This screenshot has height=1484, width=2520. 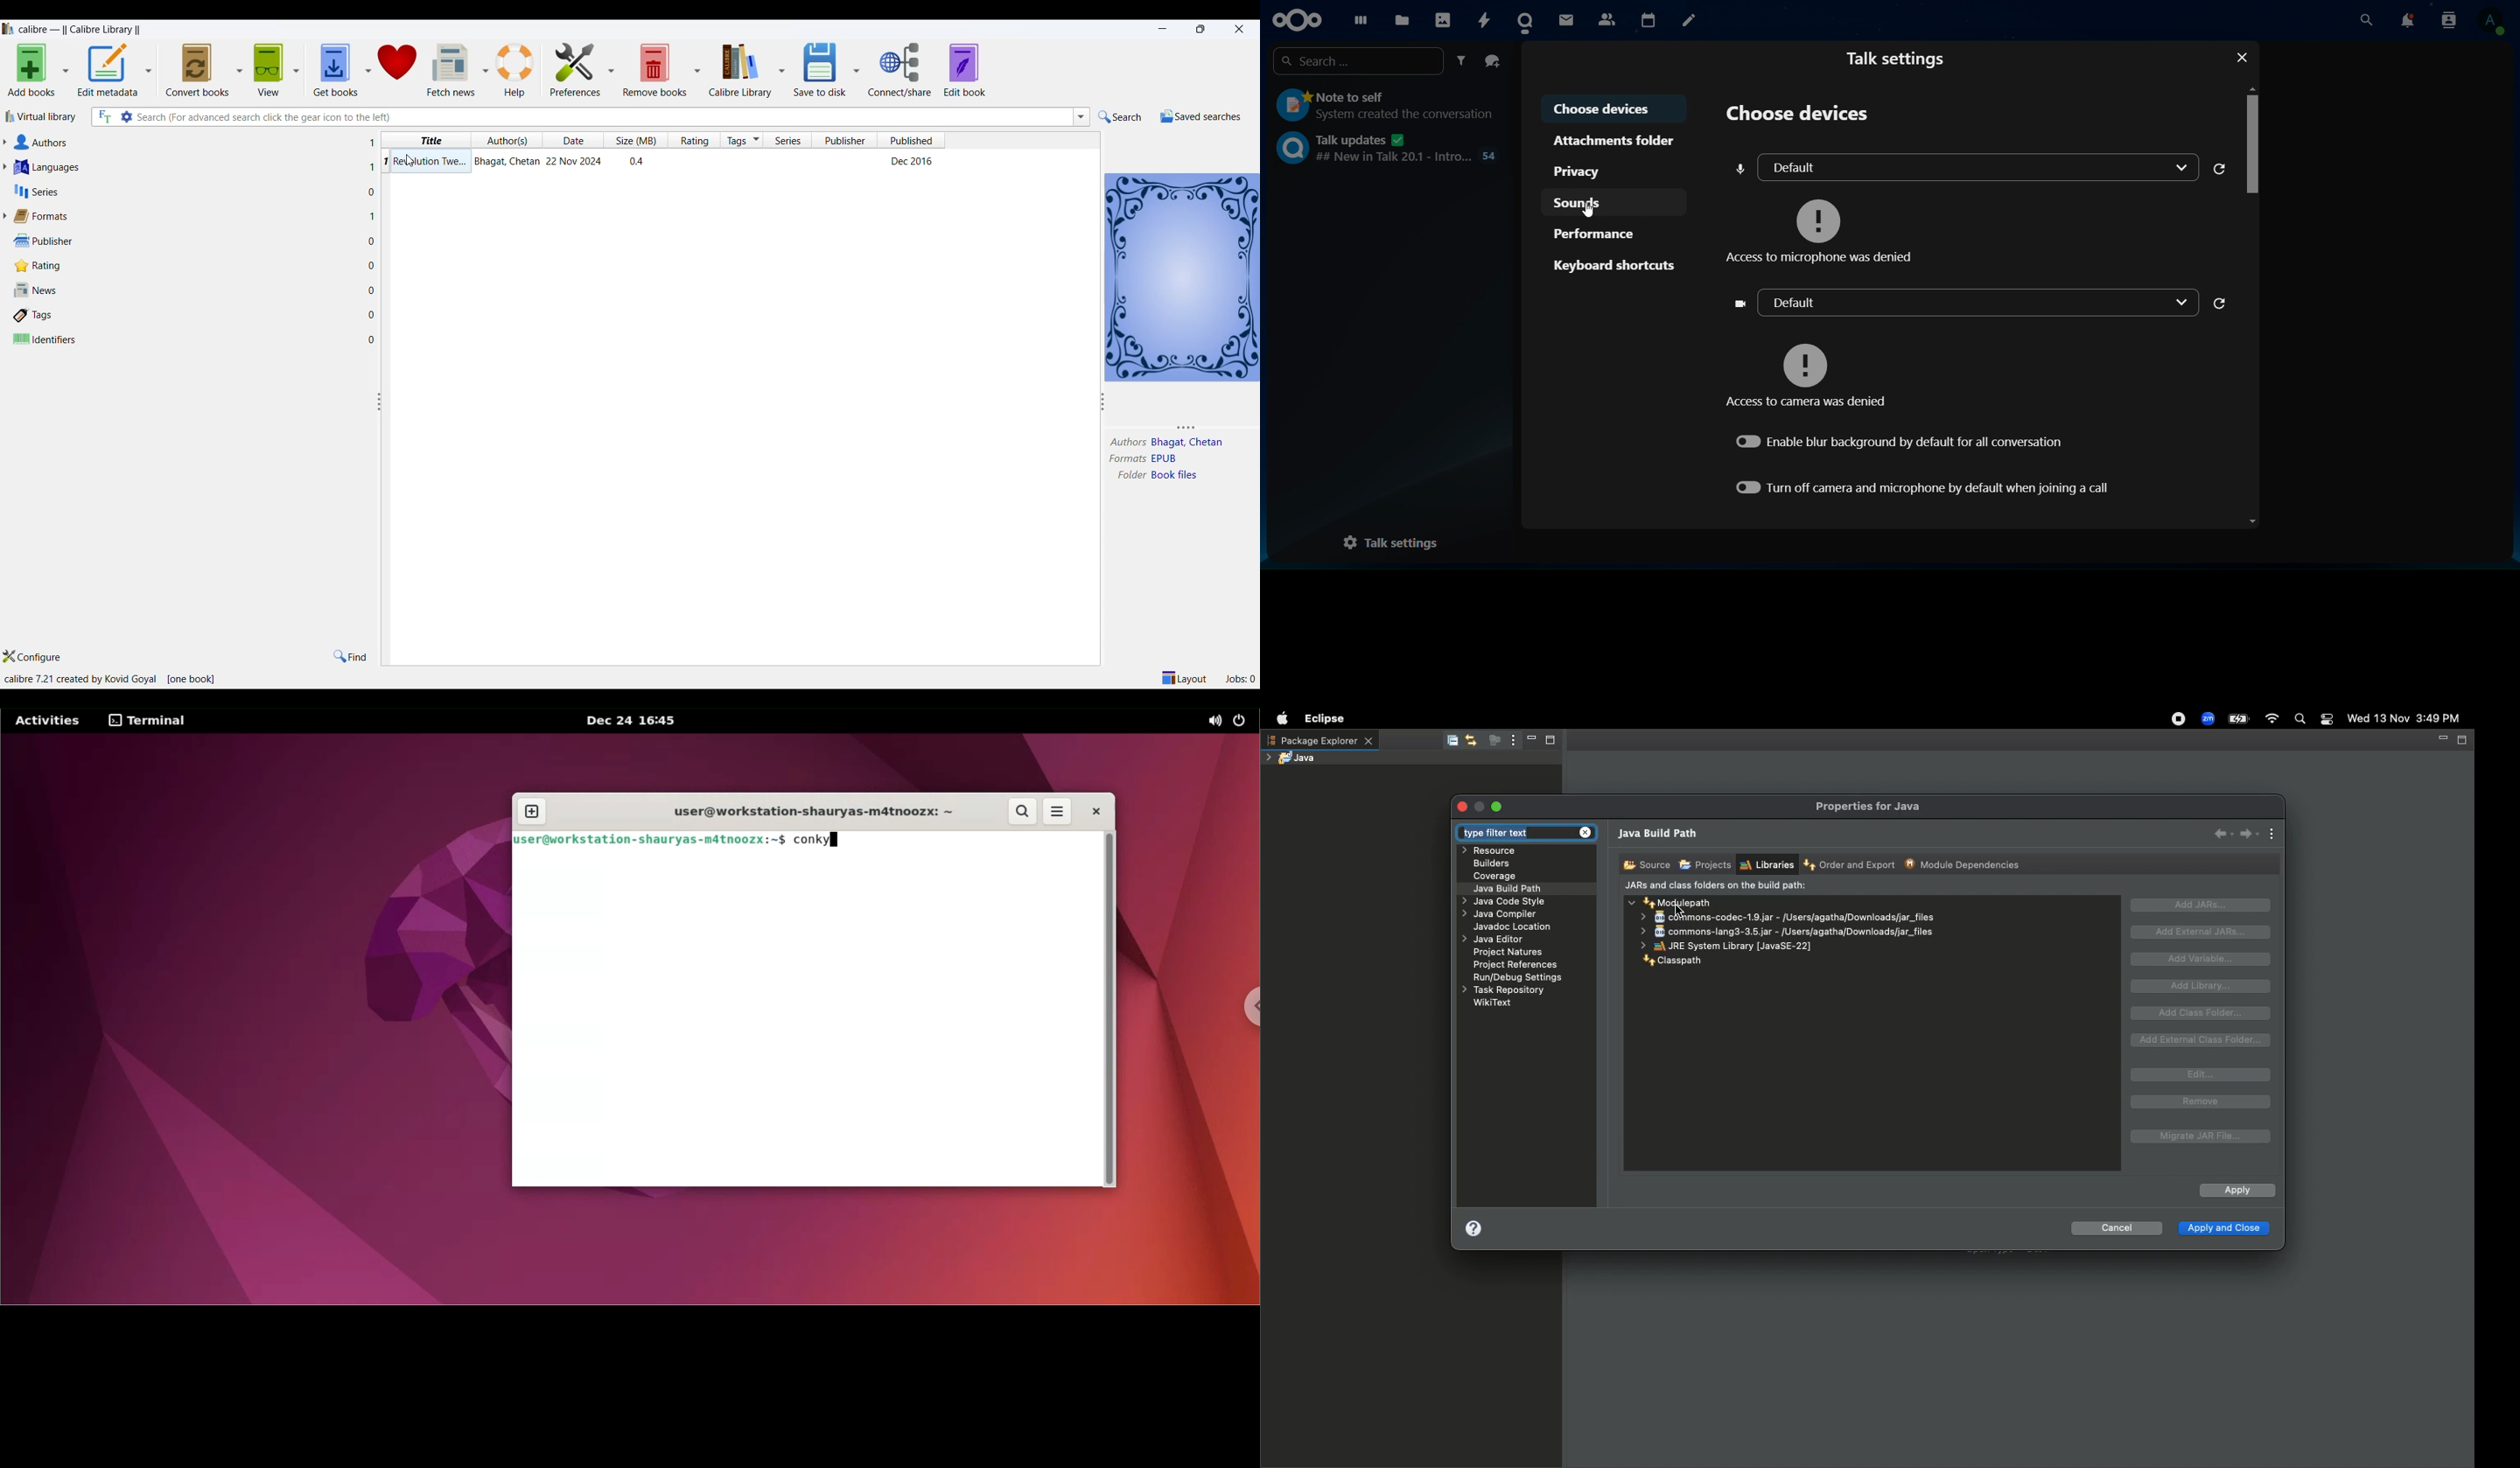 I want to click on Java code style, so click(x=1501, y=903).